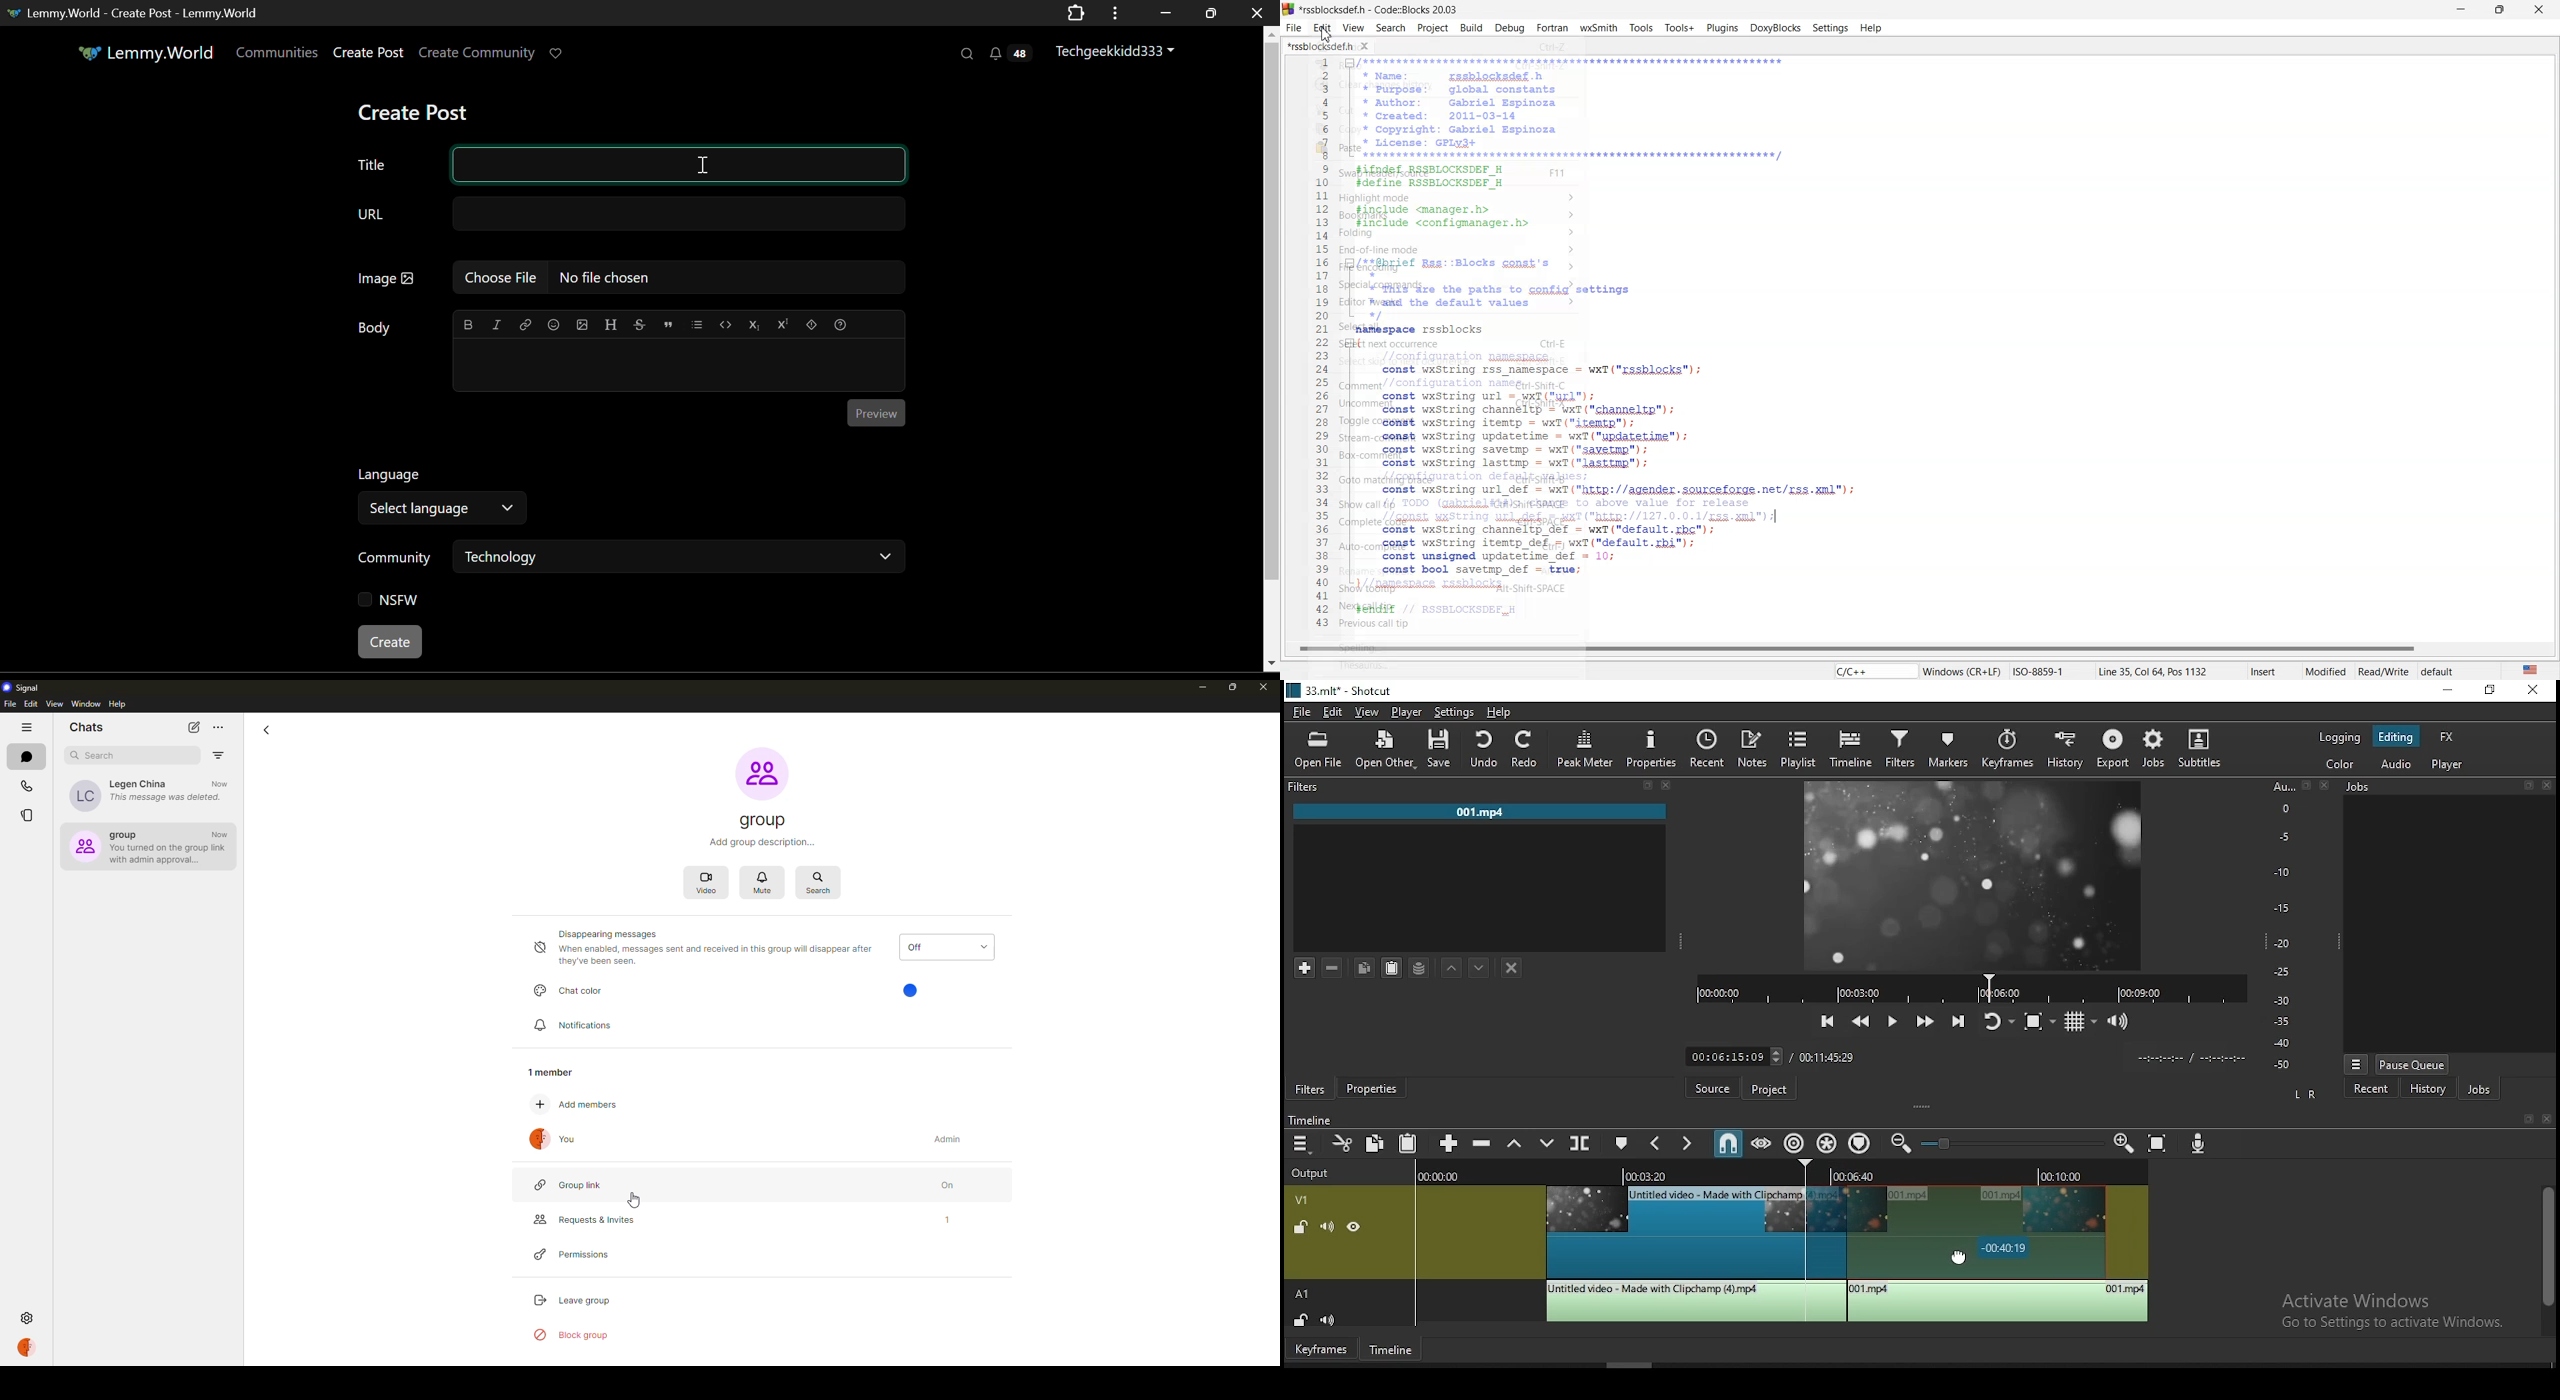 This screenshot has width=2576, height=1400. Describe the element at coordinates (2371, 1089) in the screenshot. I see `recent` at that location.